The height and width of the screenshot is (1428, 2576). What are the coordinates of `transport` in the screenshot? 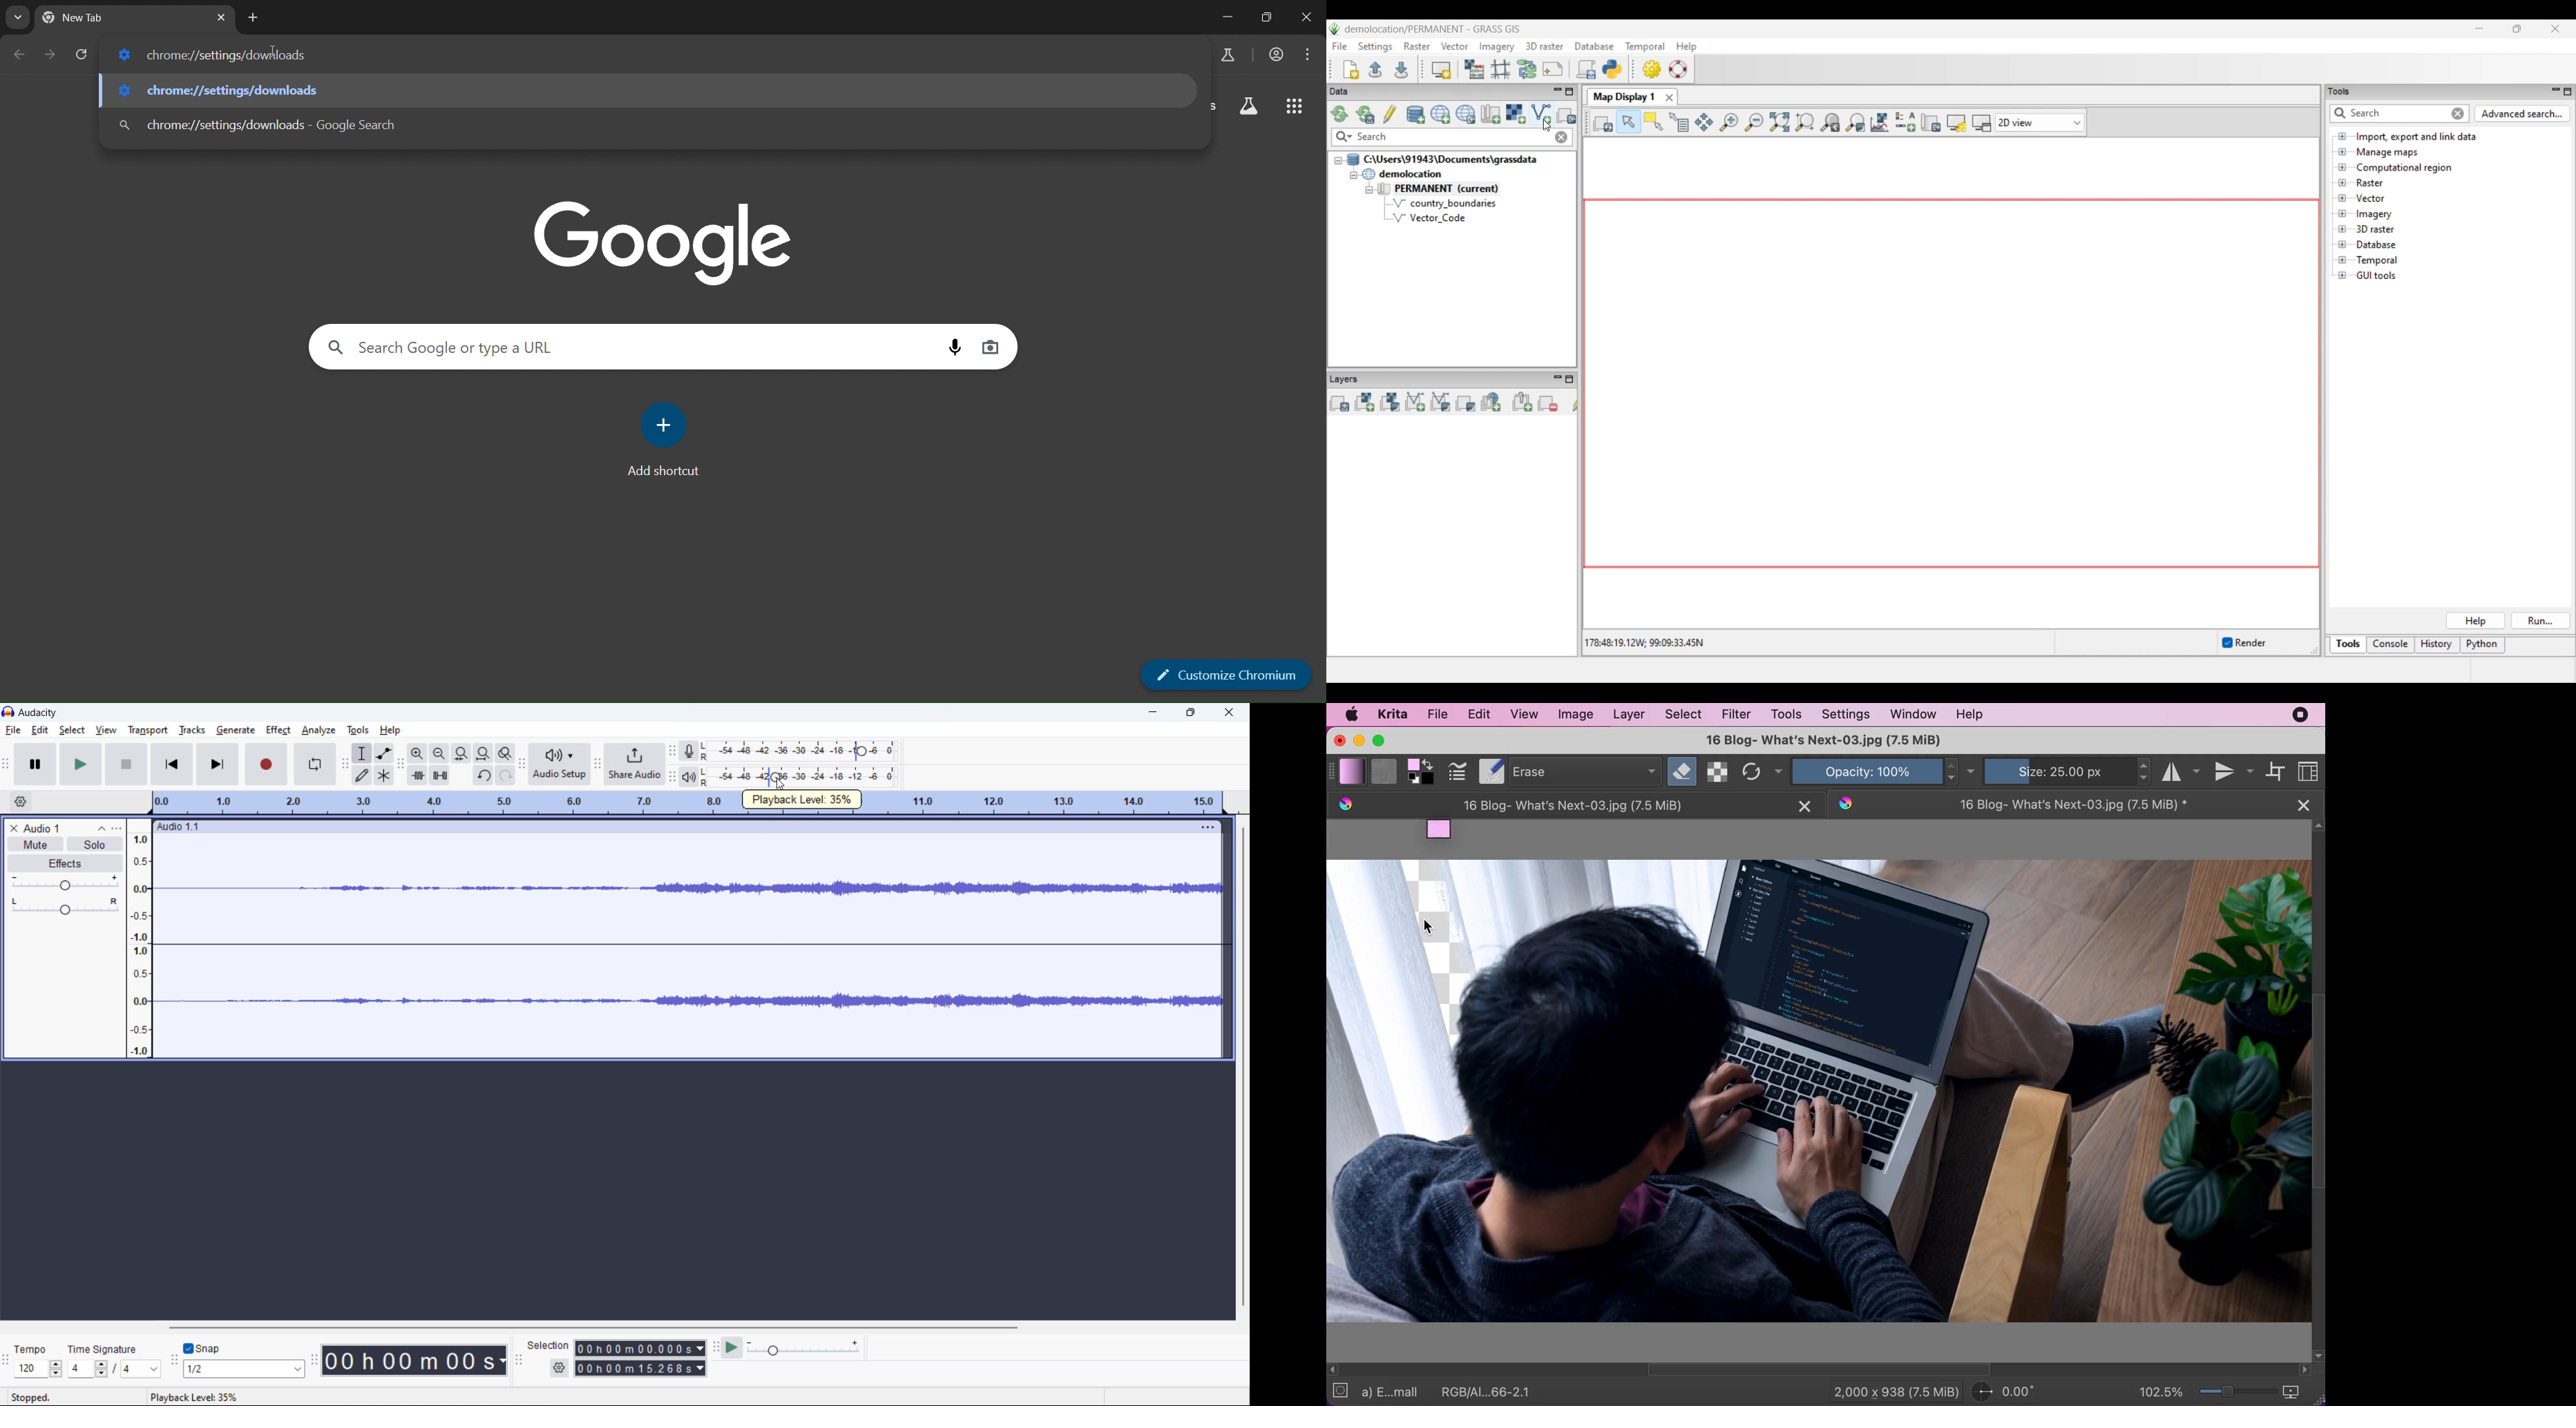 It's located at (148, 730).